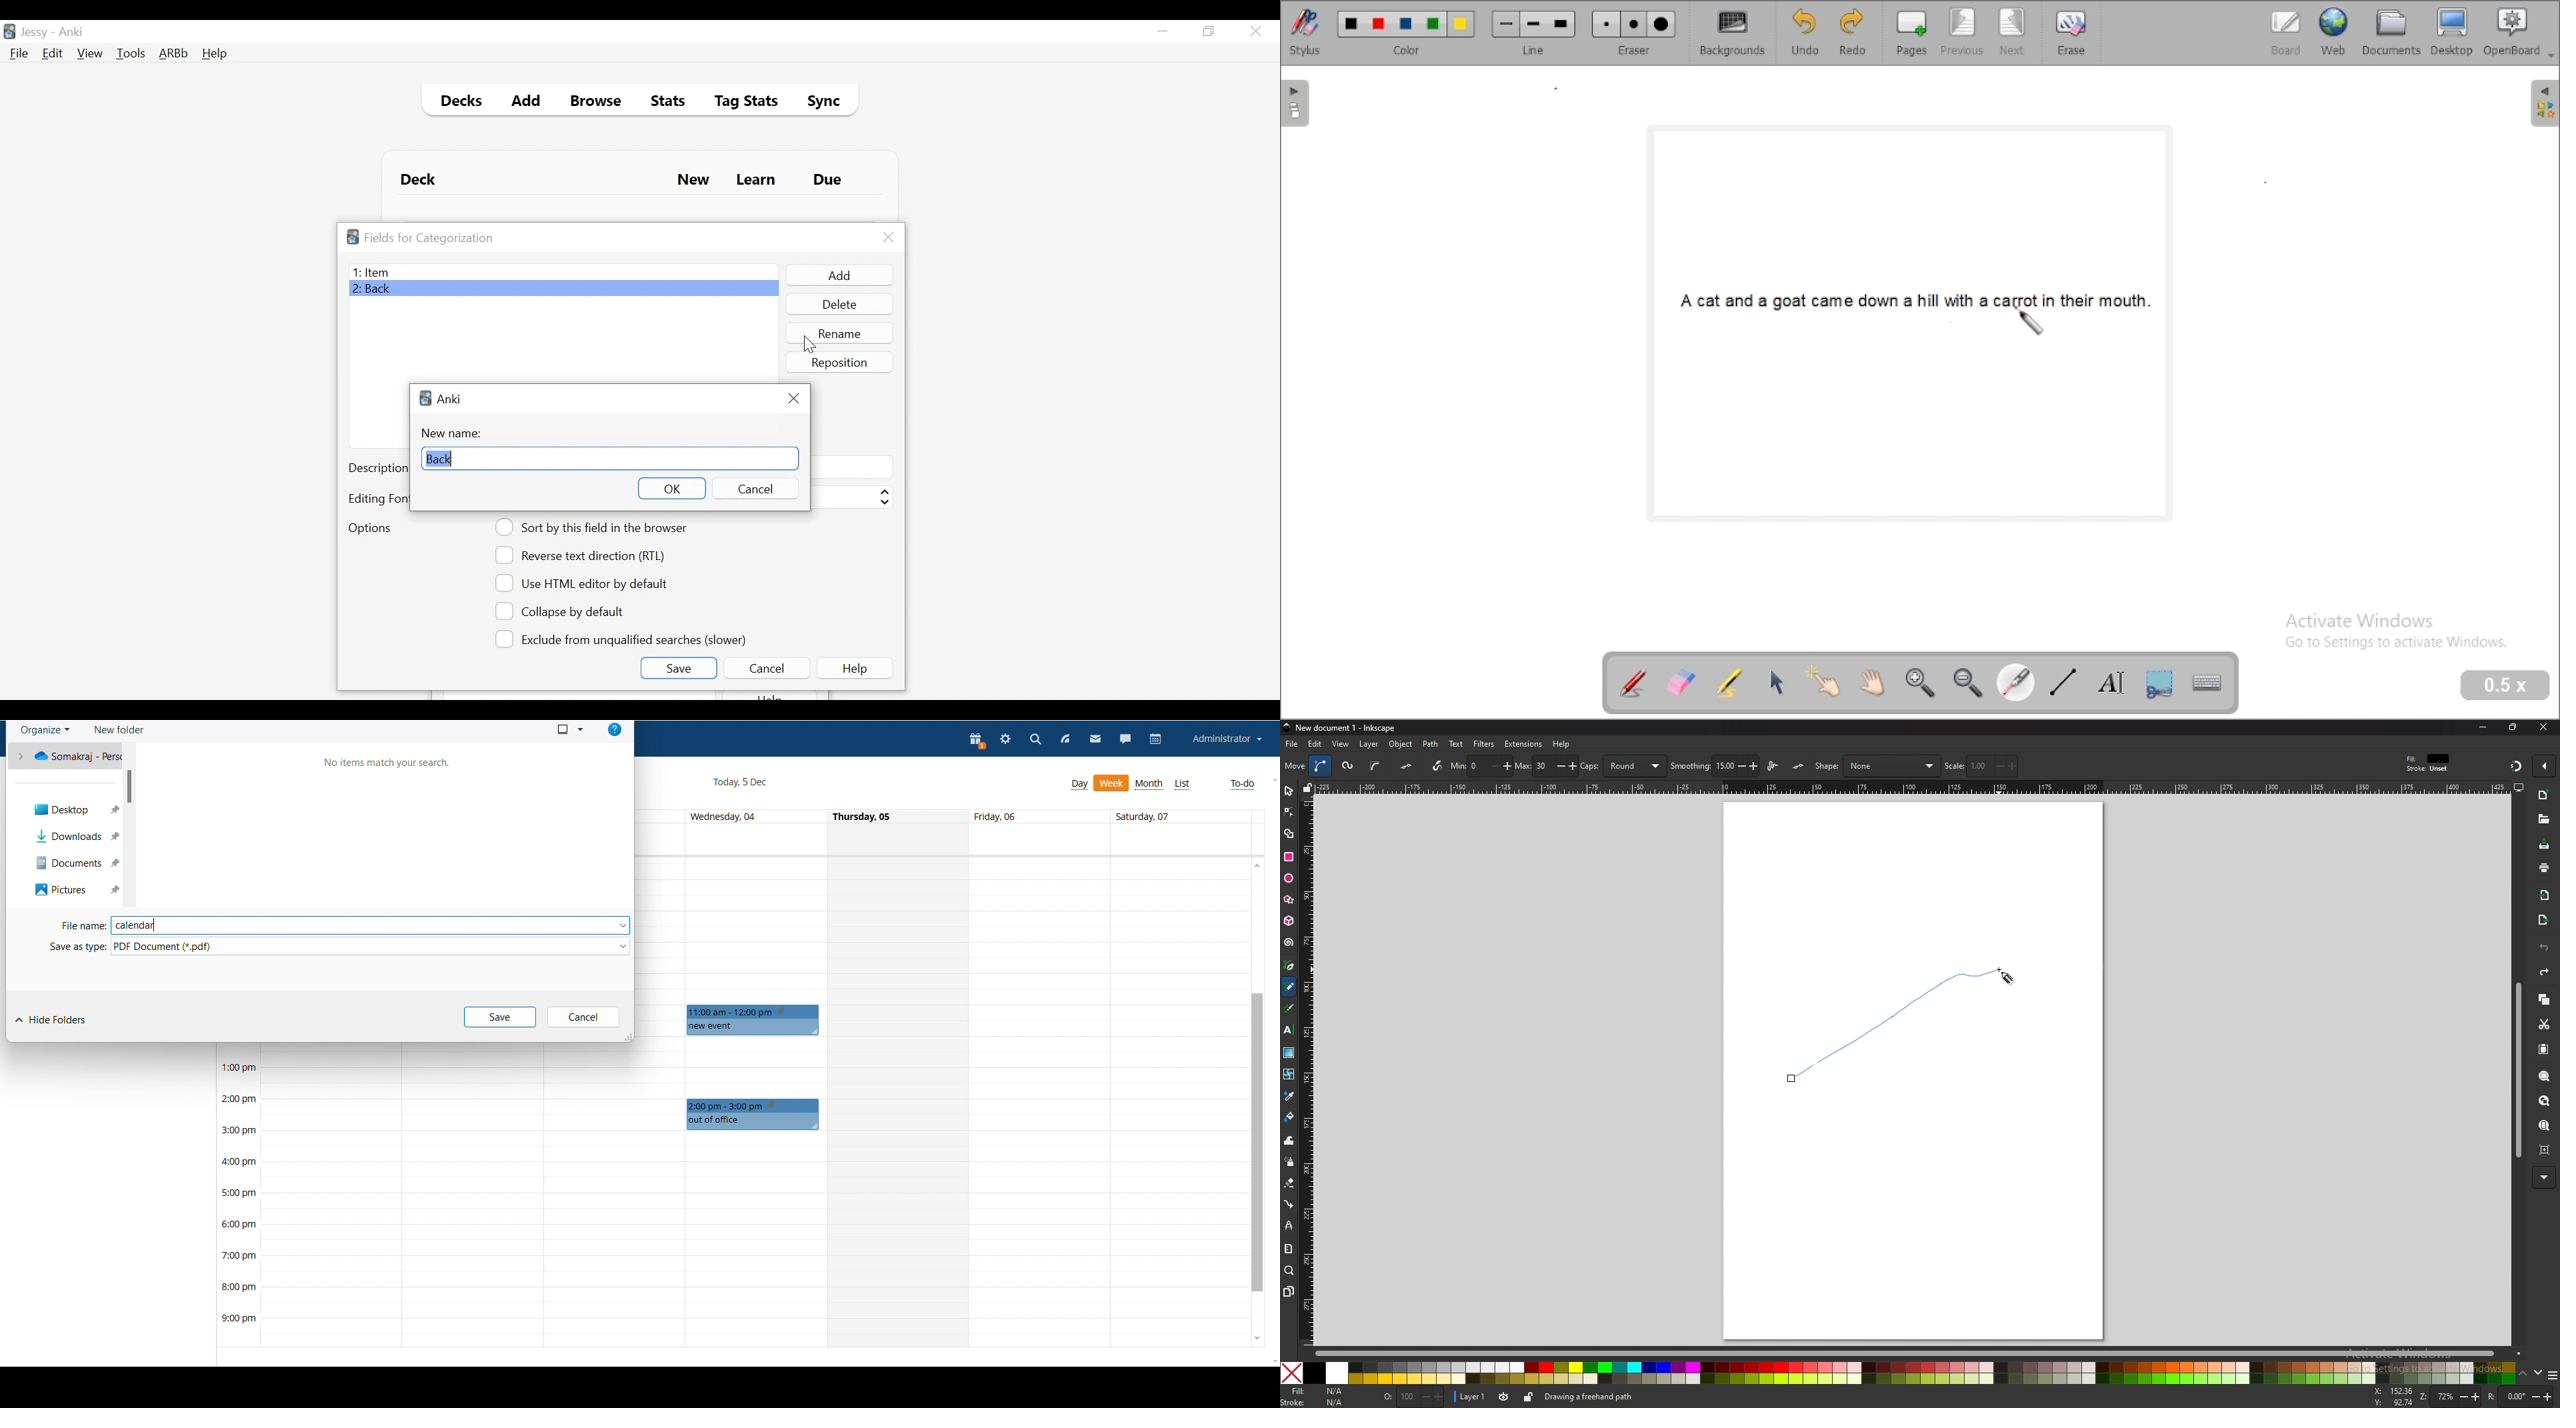  Describe the element at coordinates (2544, 797) in the screenshot. I see `new` at that location.